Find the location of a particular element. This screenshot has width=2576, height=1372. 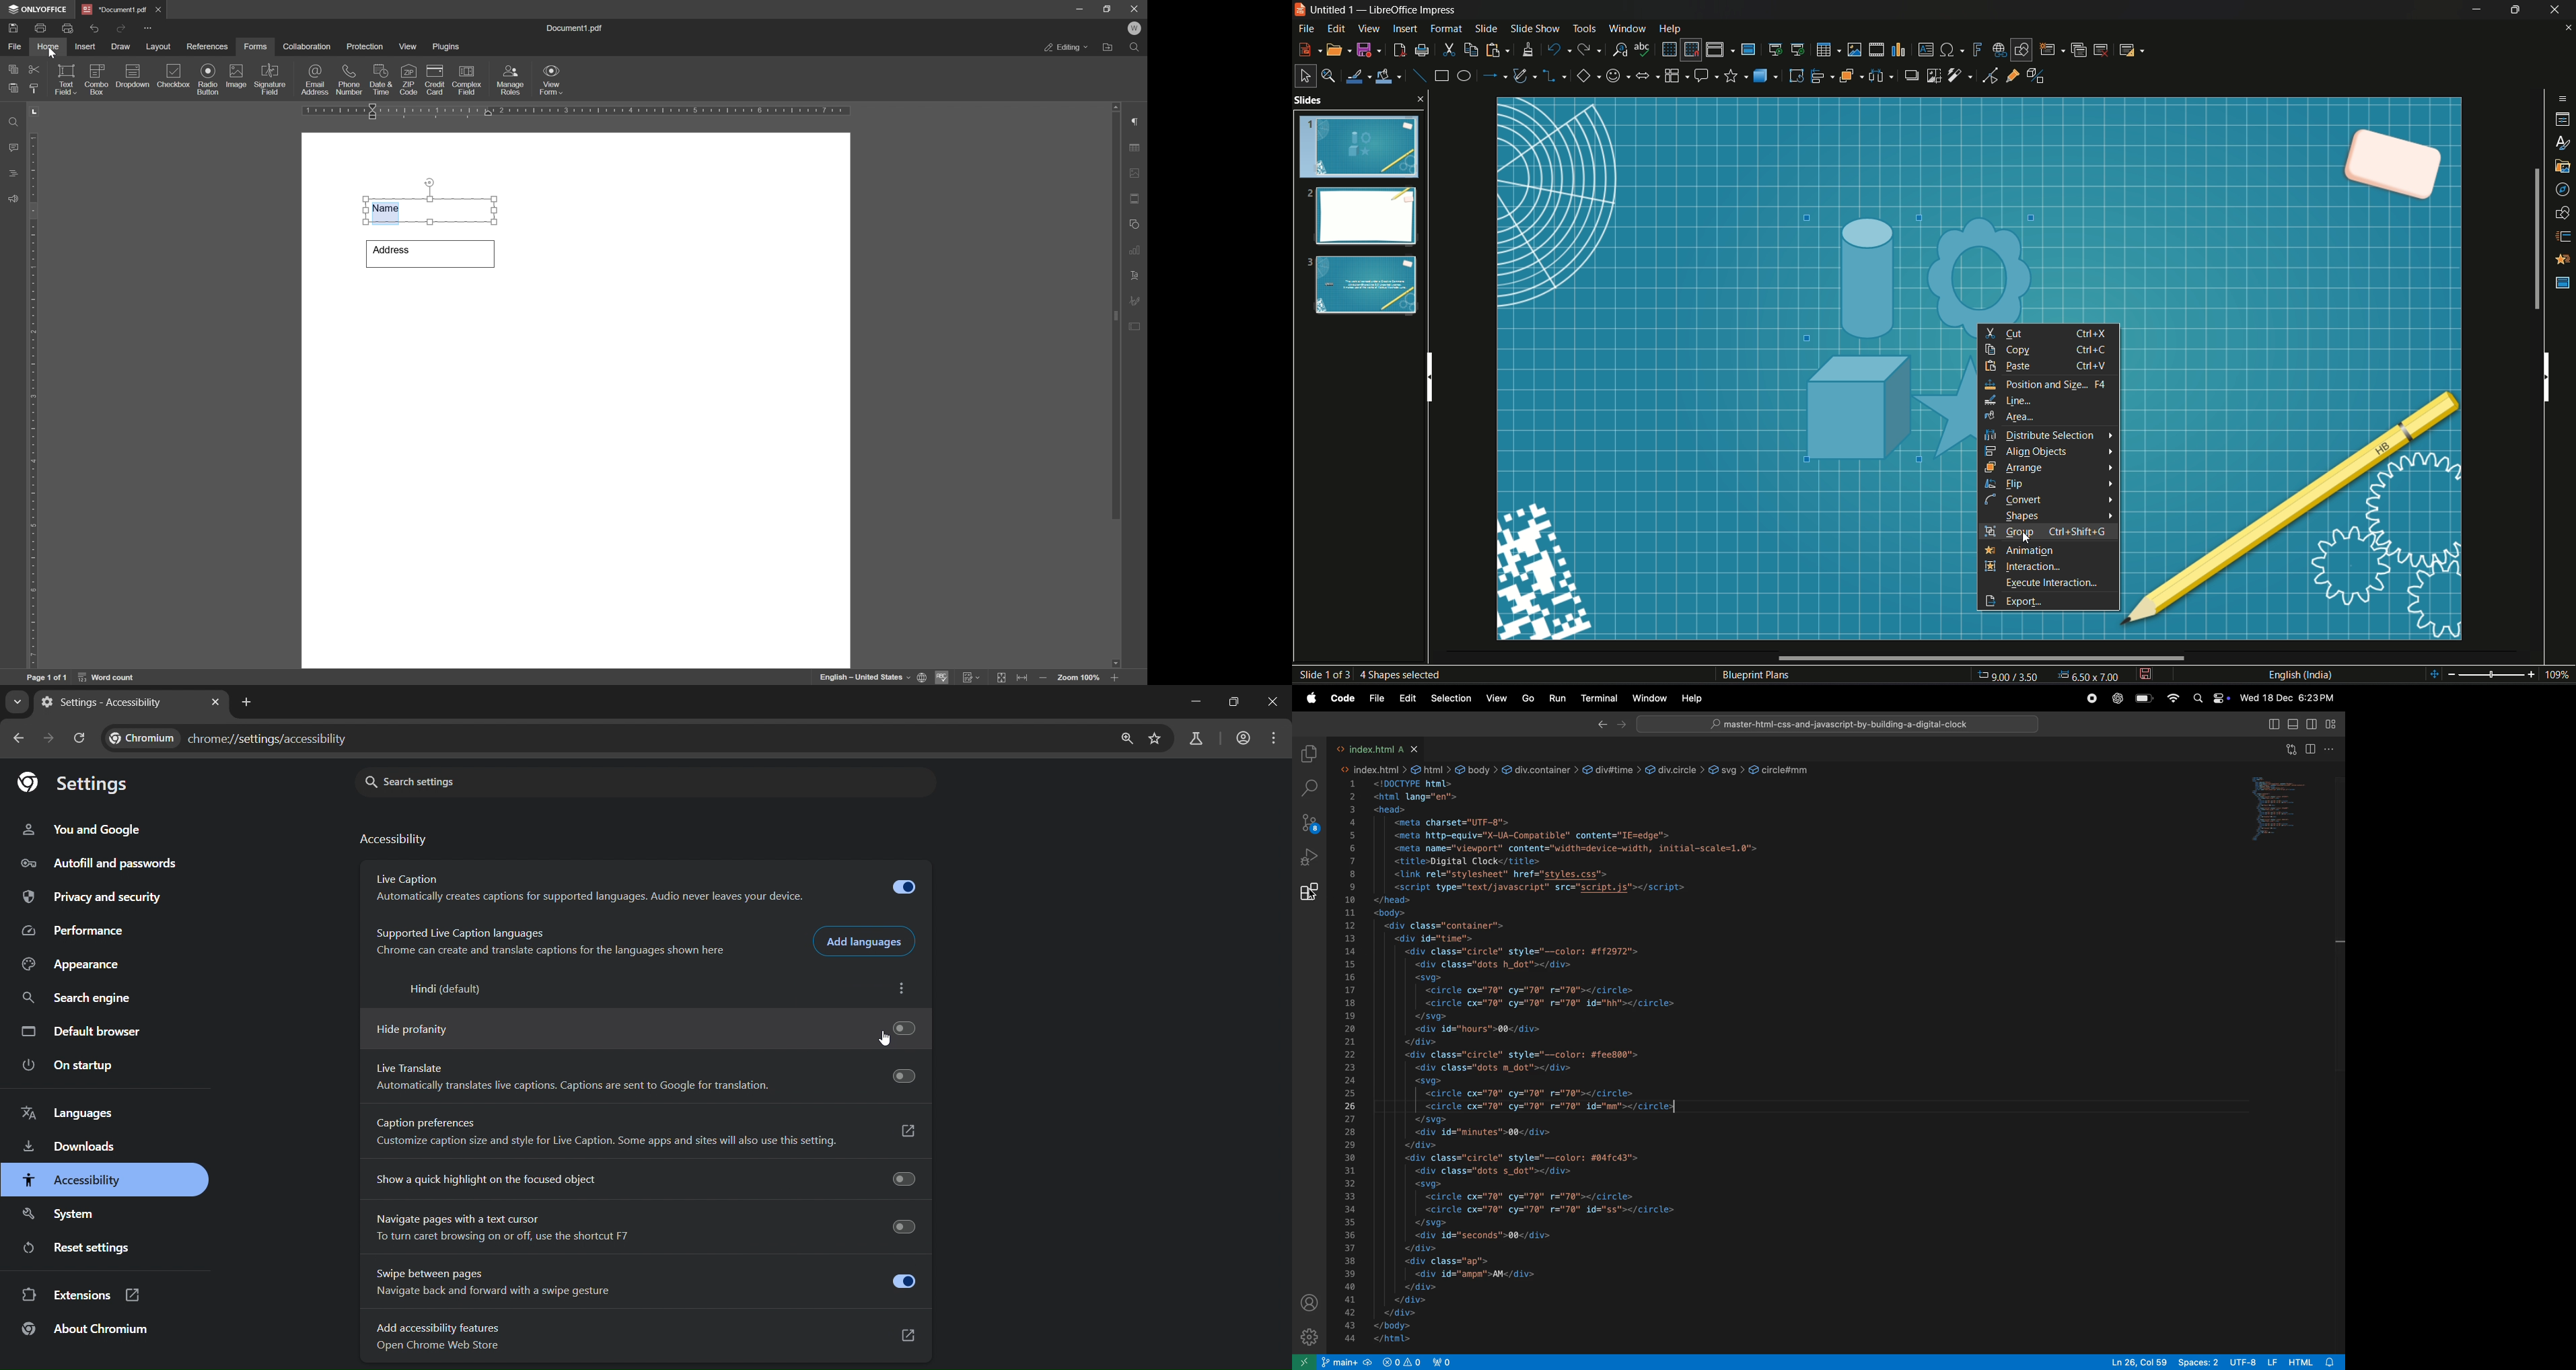

html alert is located at coordinates (2311, 1362).